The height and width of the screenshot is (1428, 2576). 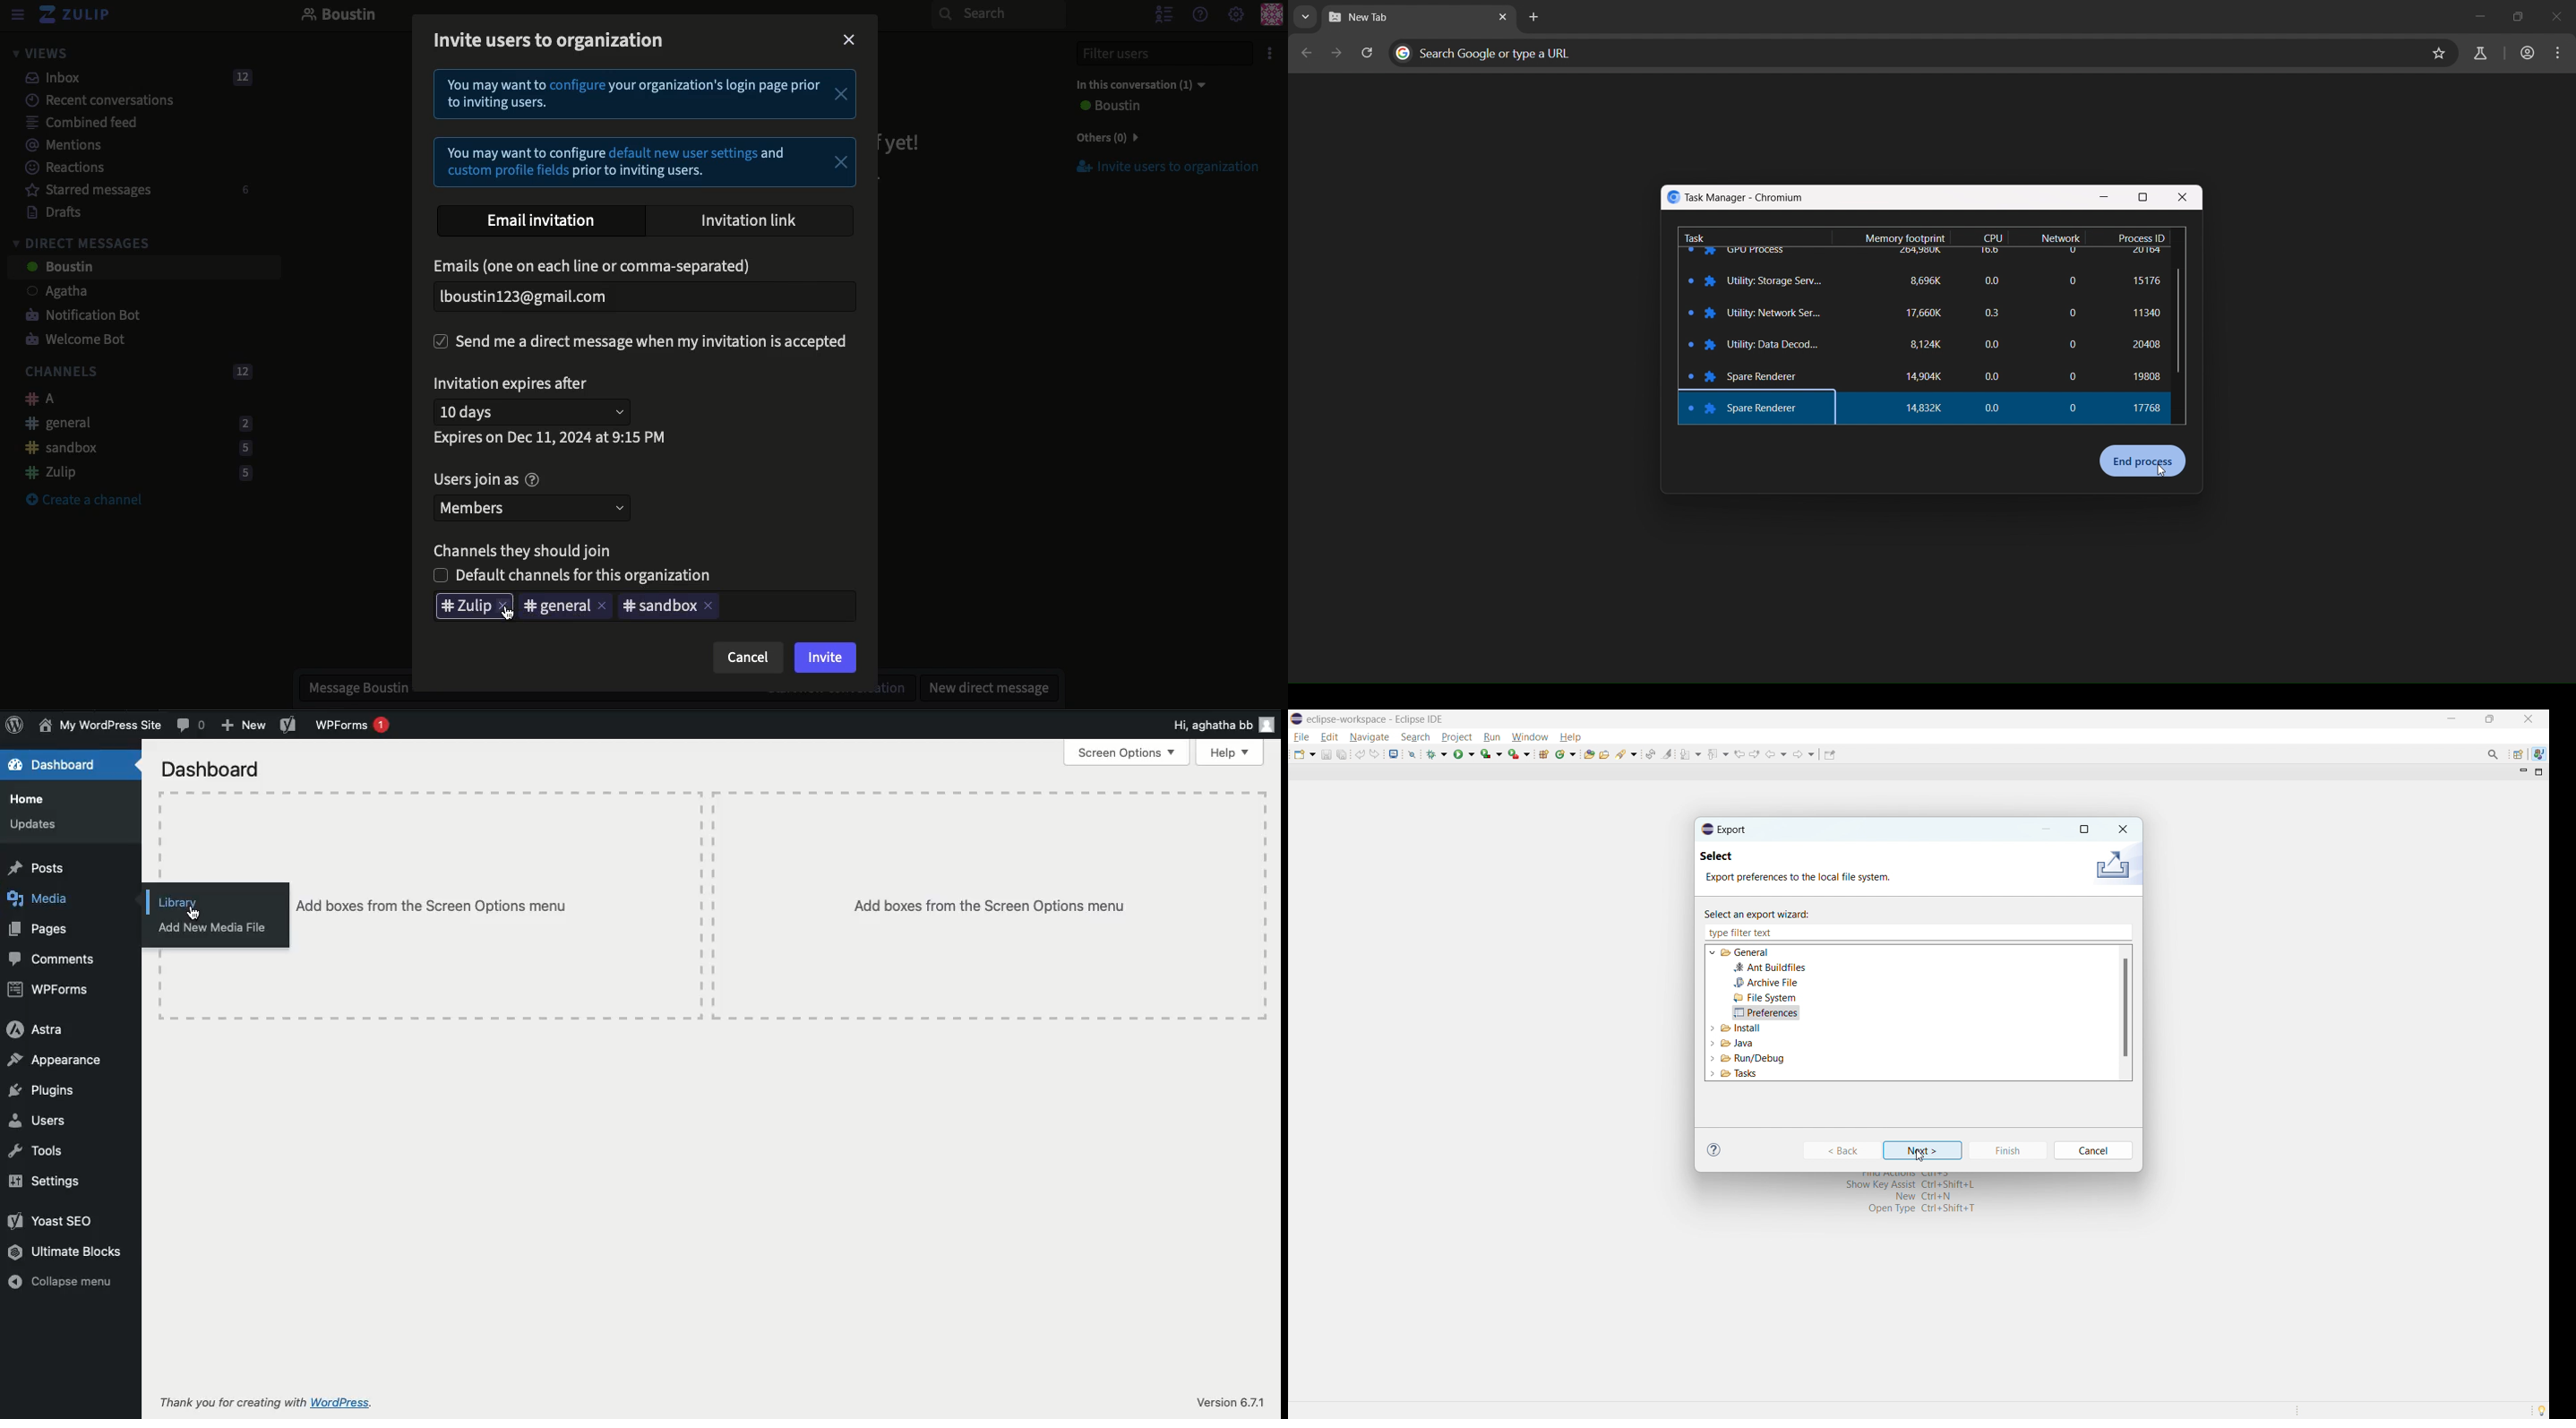 I want to click on Invite users to organization, so click(x=1158, y=168).